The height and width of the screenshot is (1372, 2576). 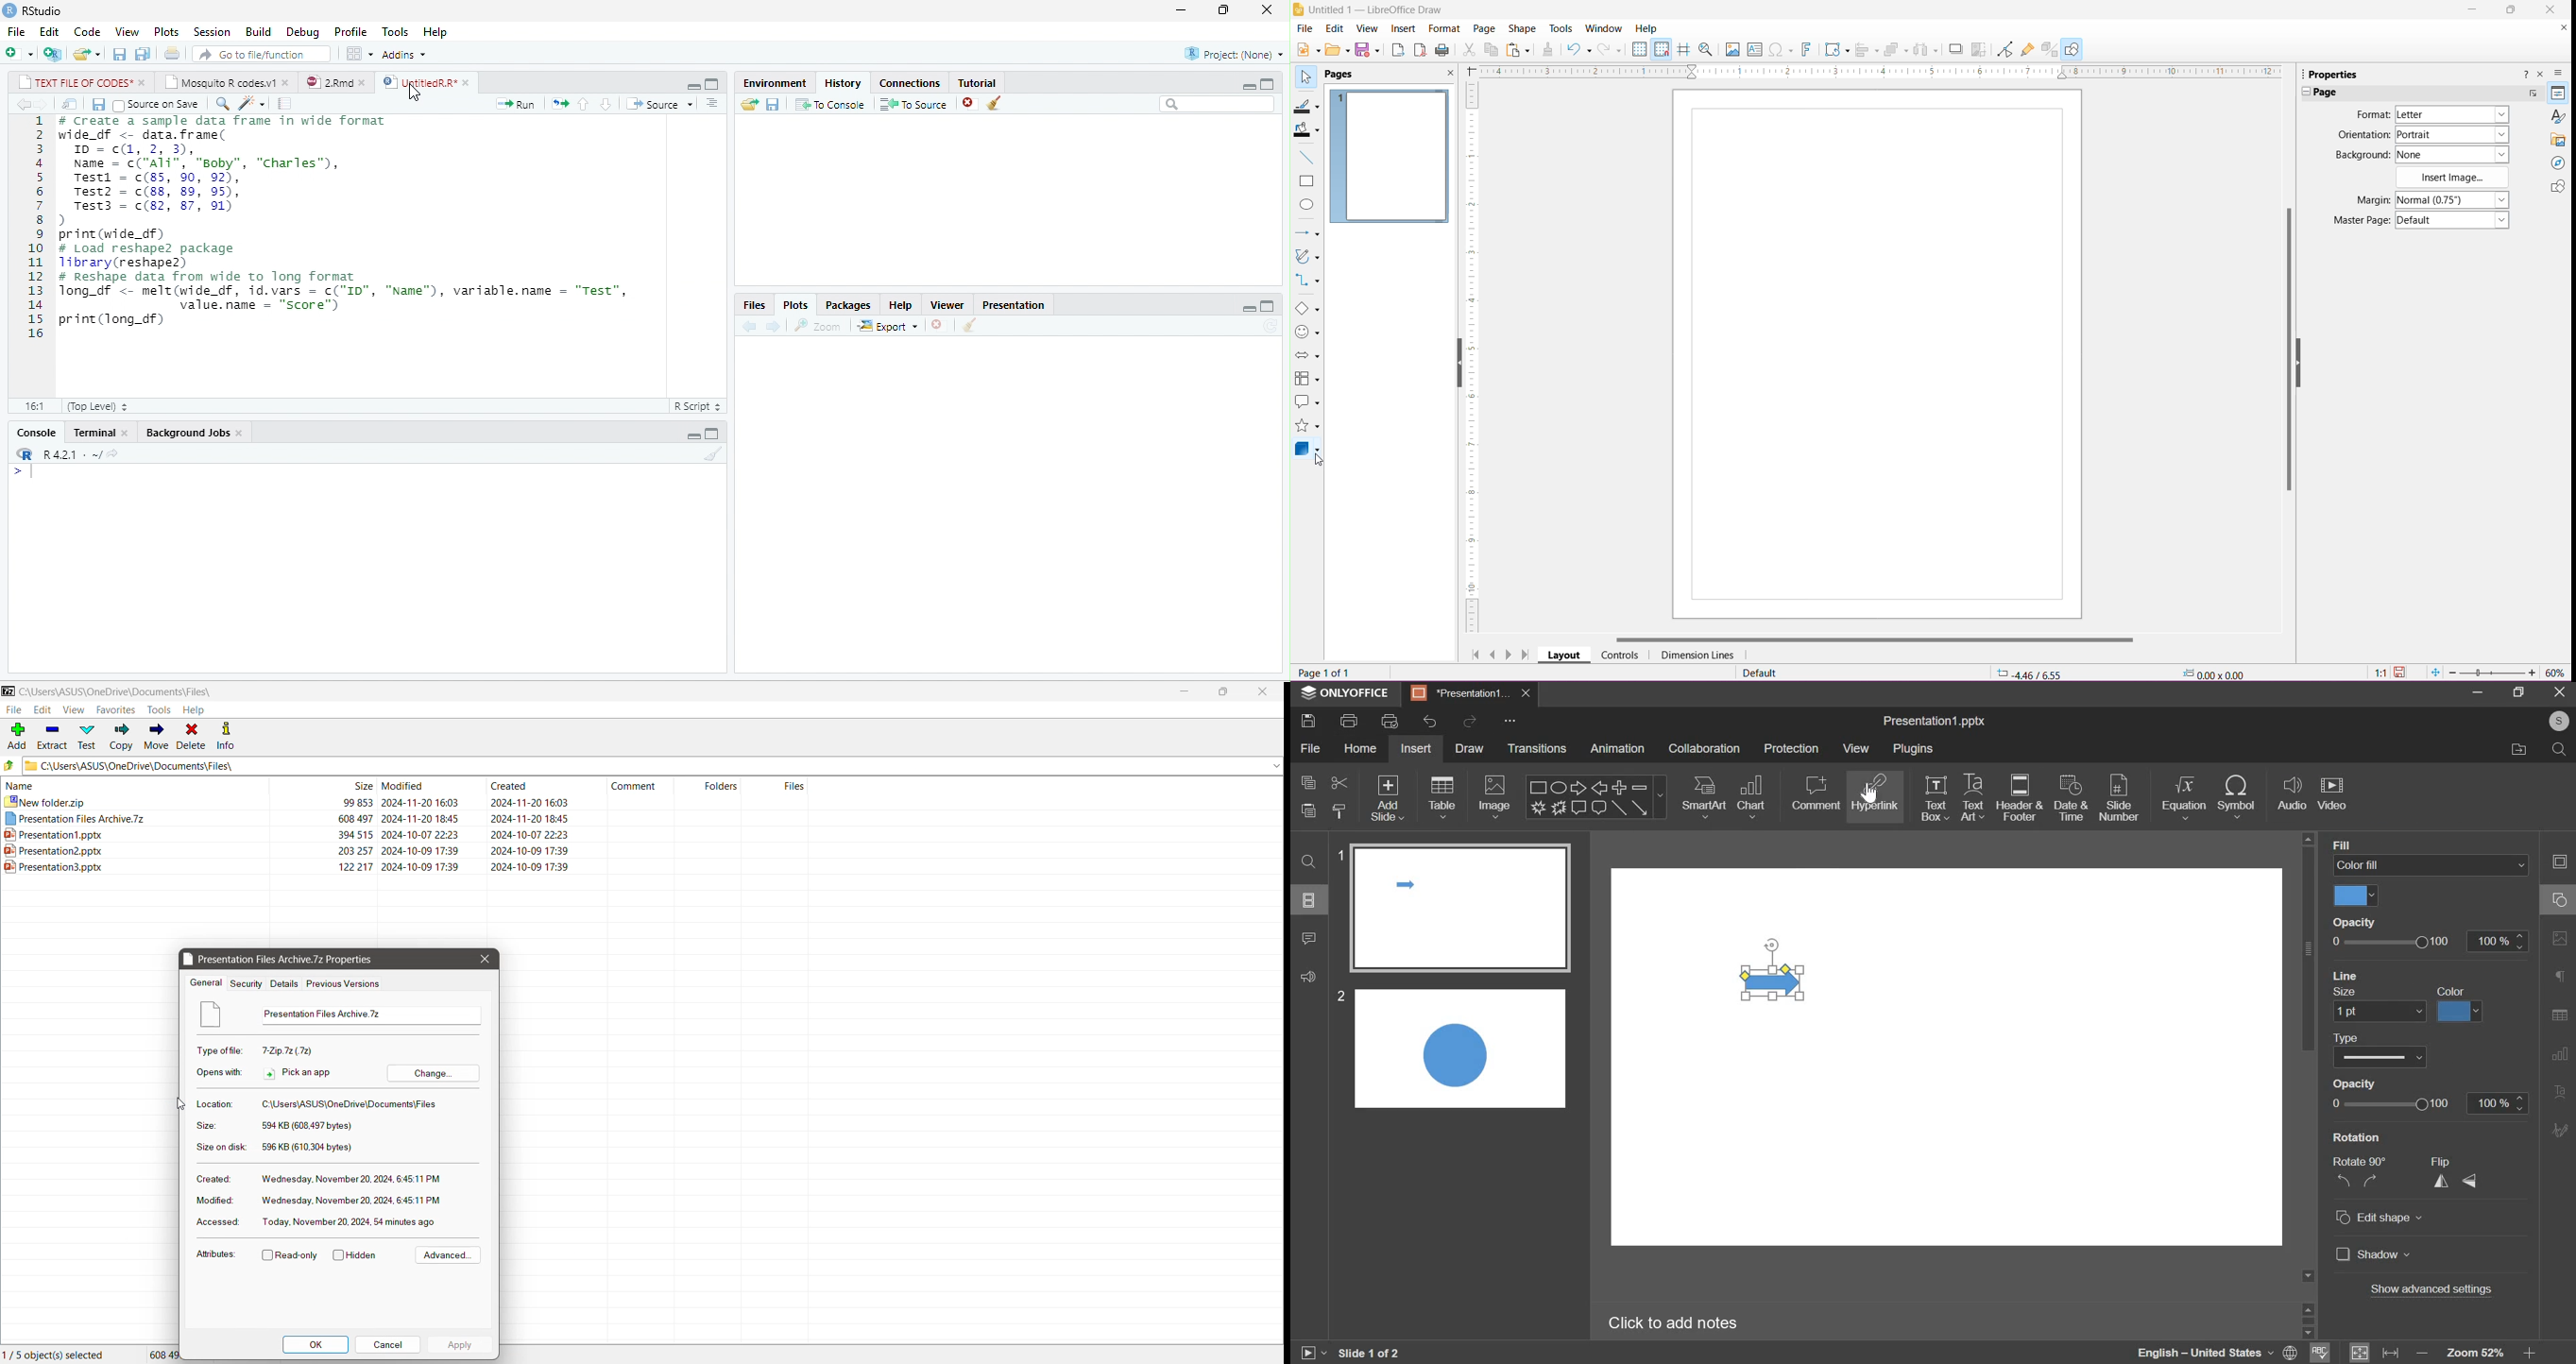 I want to click on Delete, so click(x=191, y=737).